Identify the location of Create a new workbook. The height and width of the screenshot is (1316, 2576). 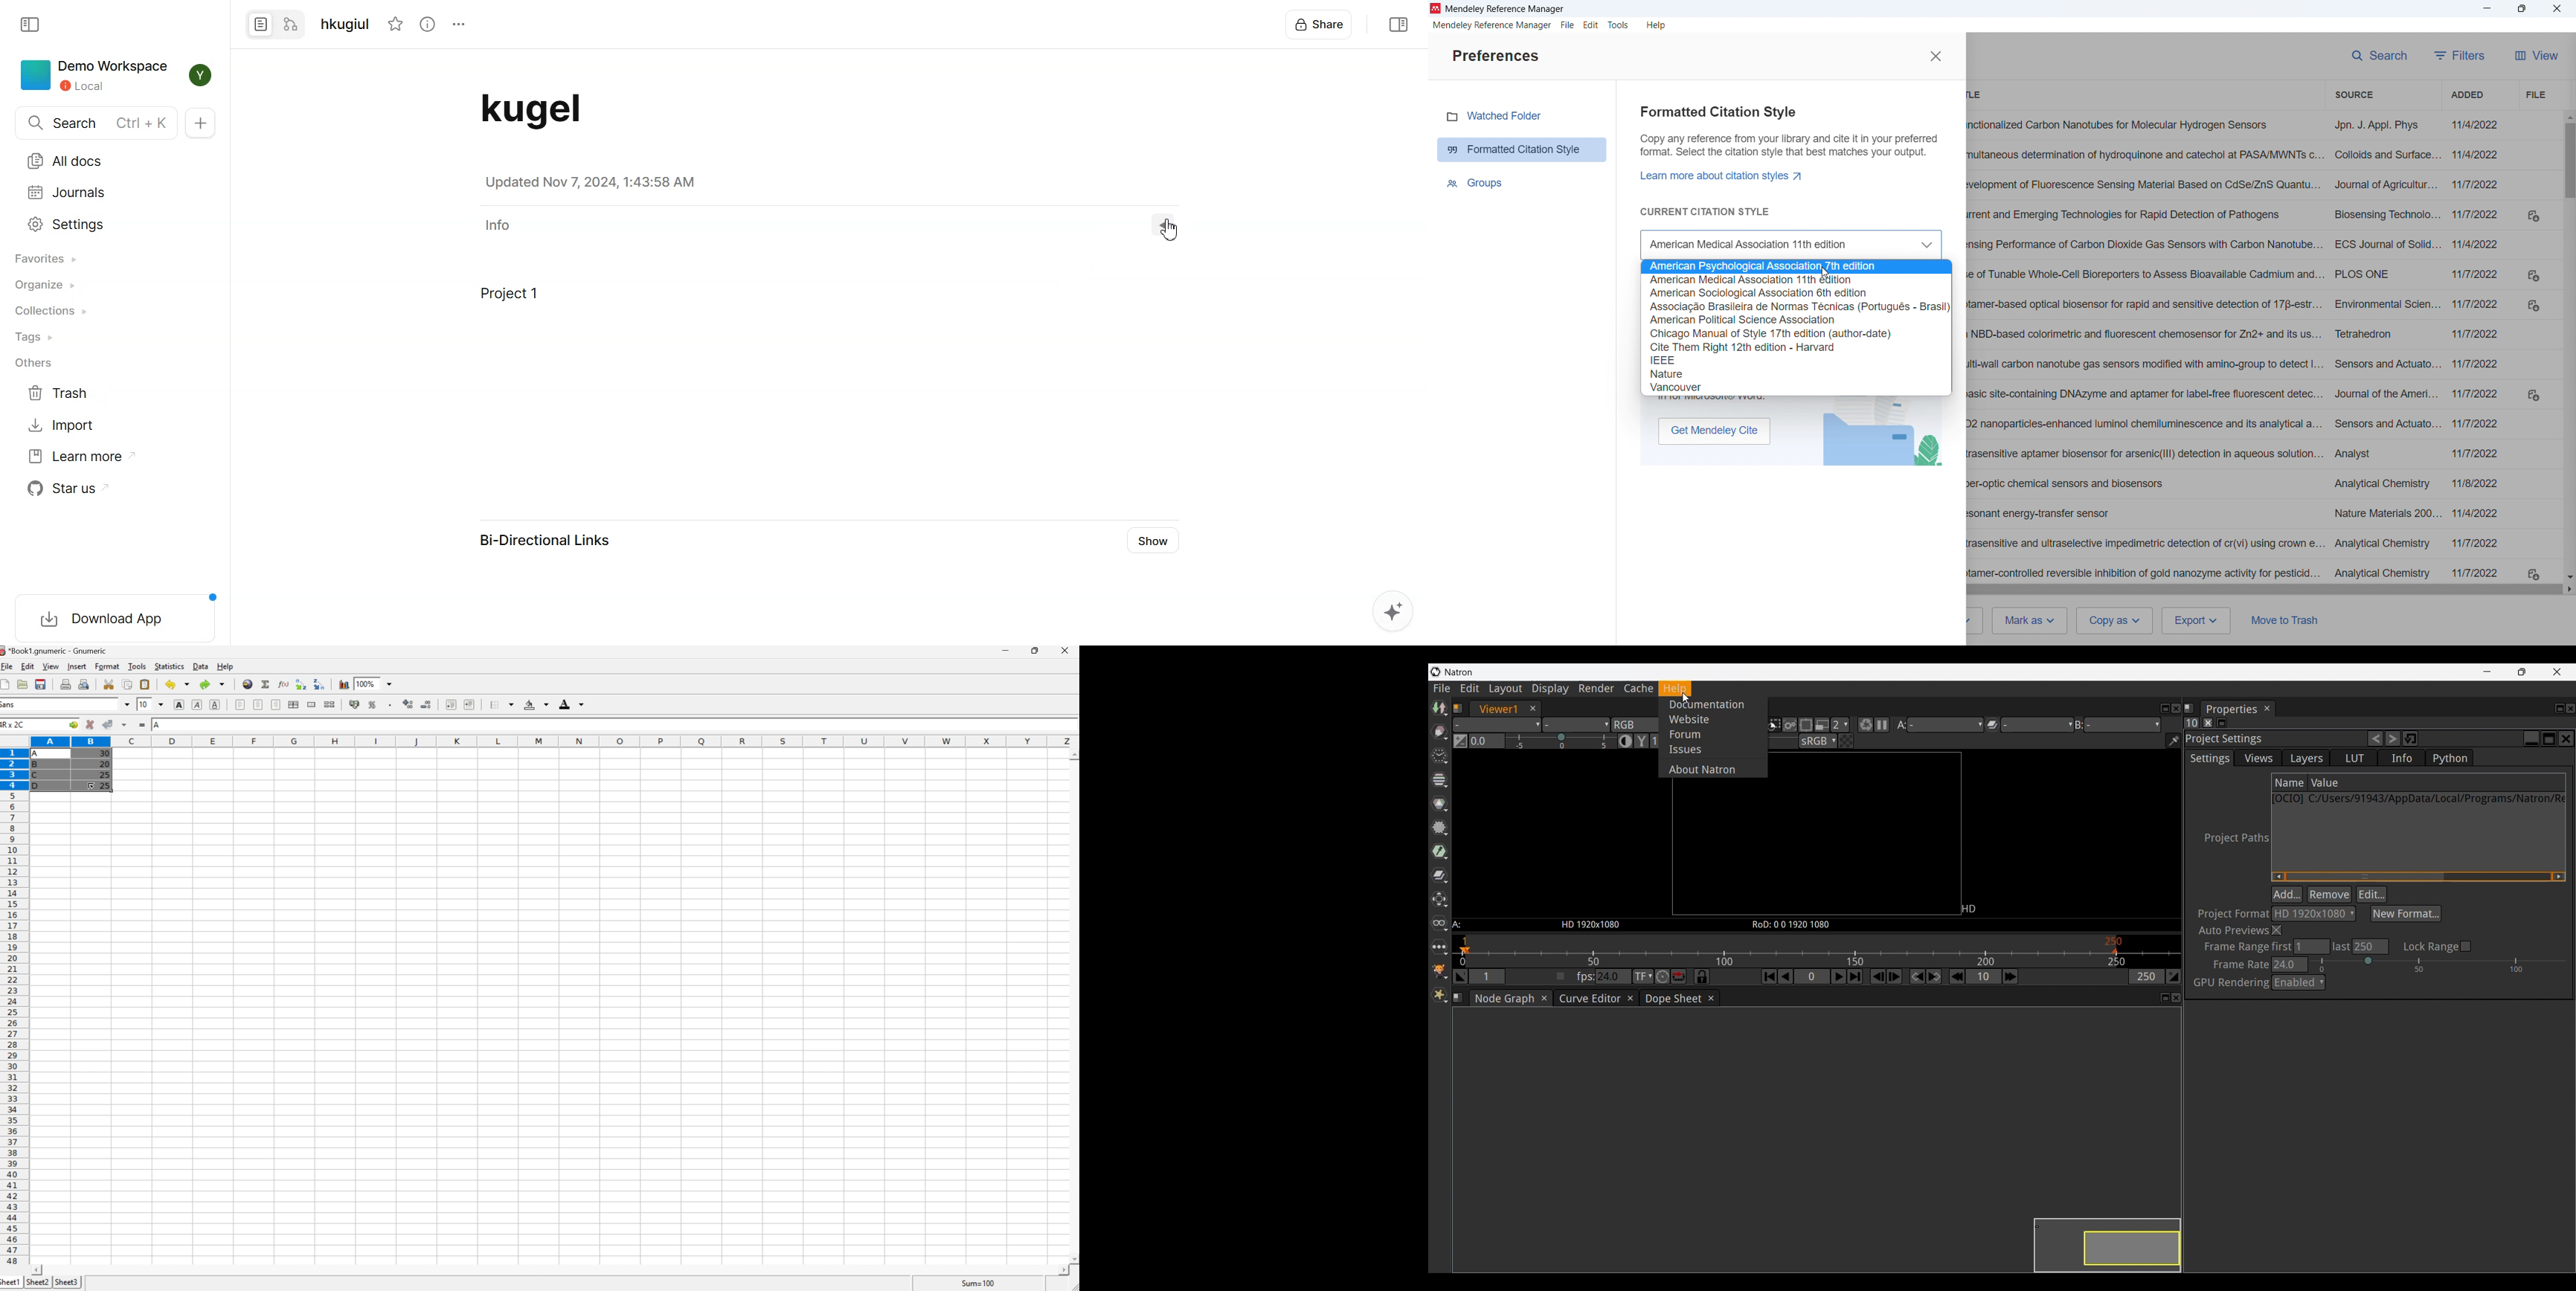
(7, 684).